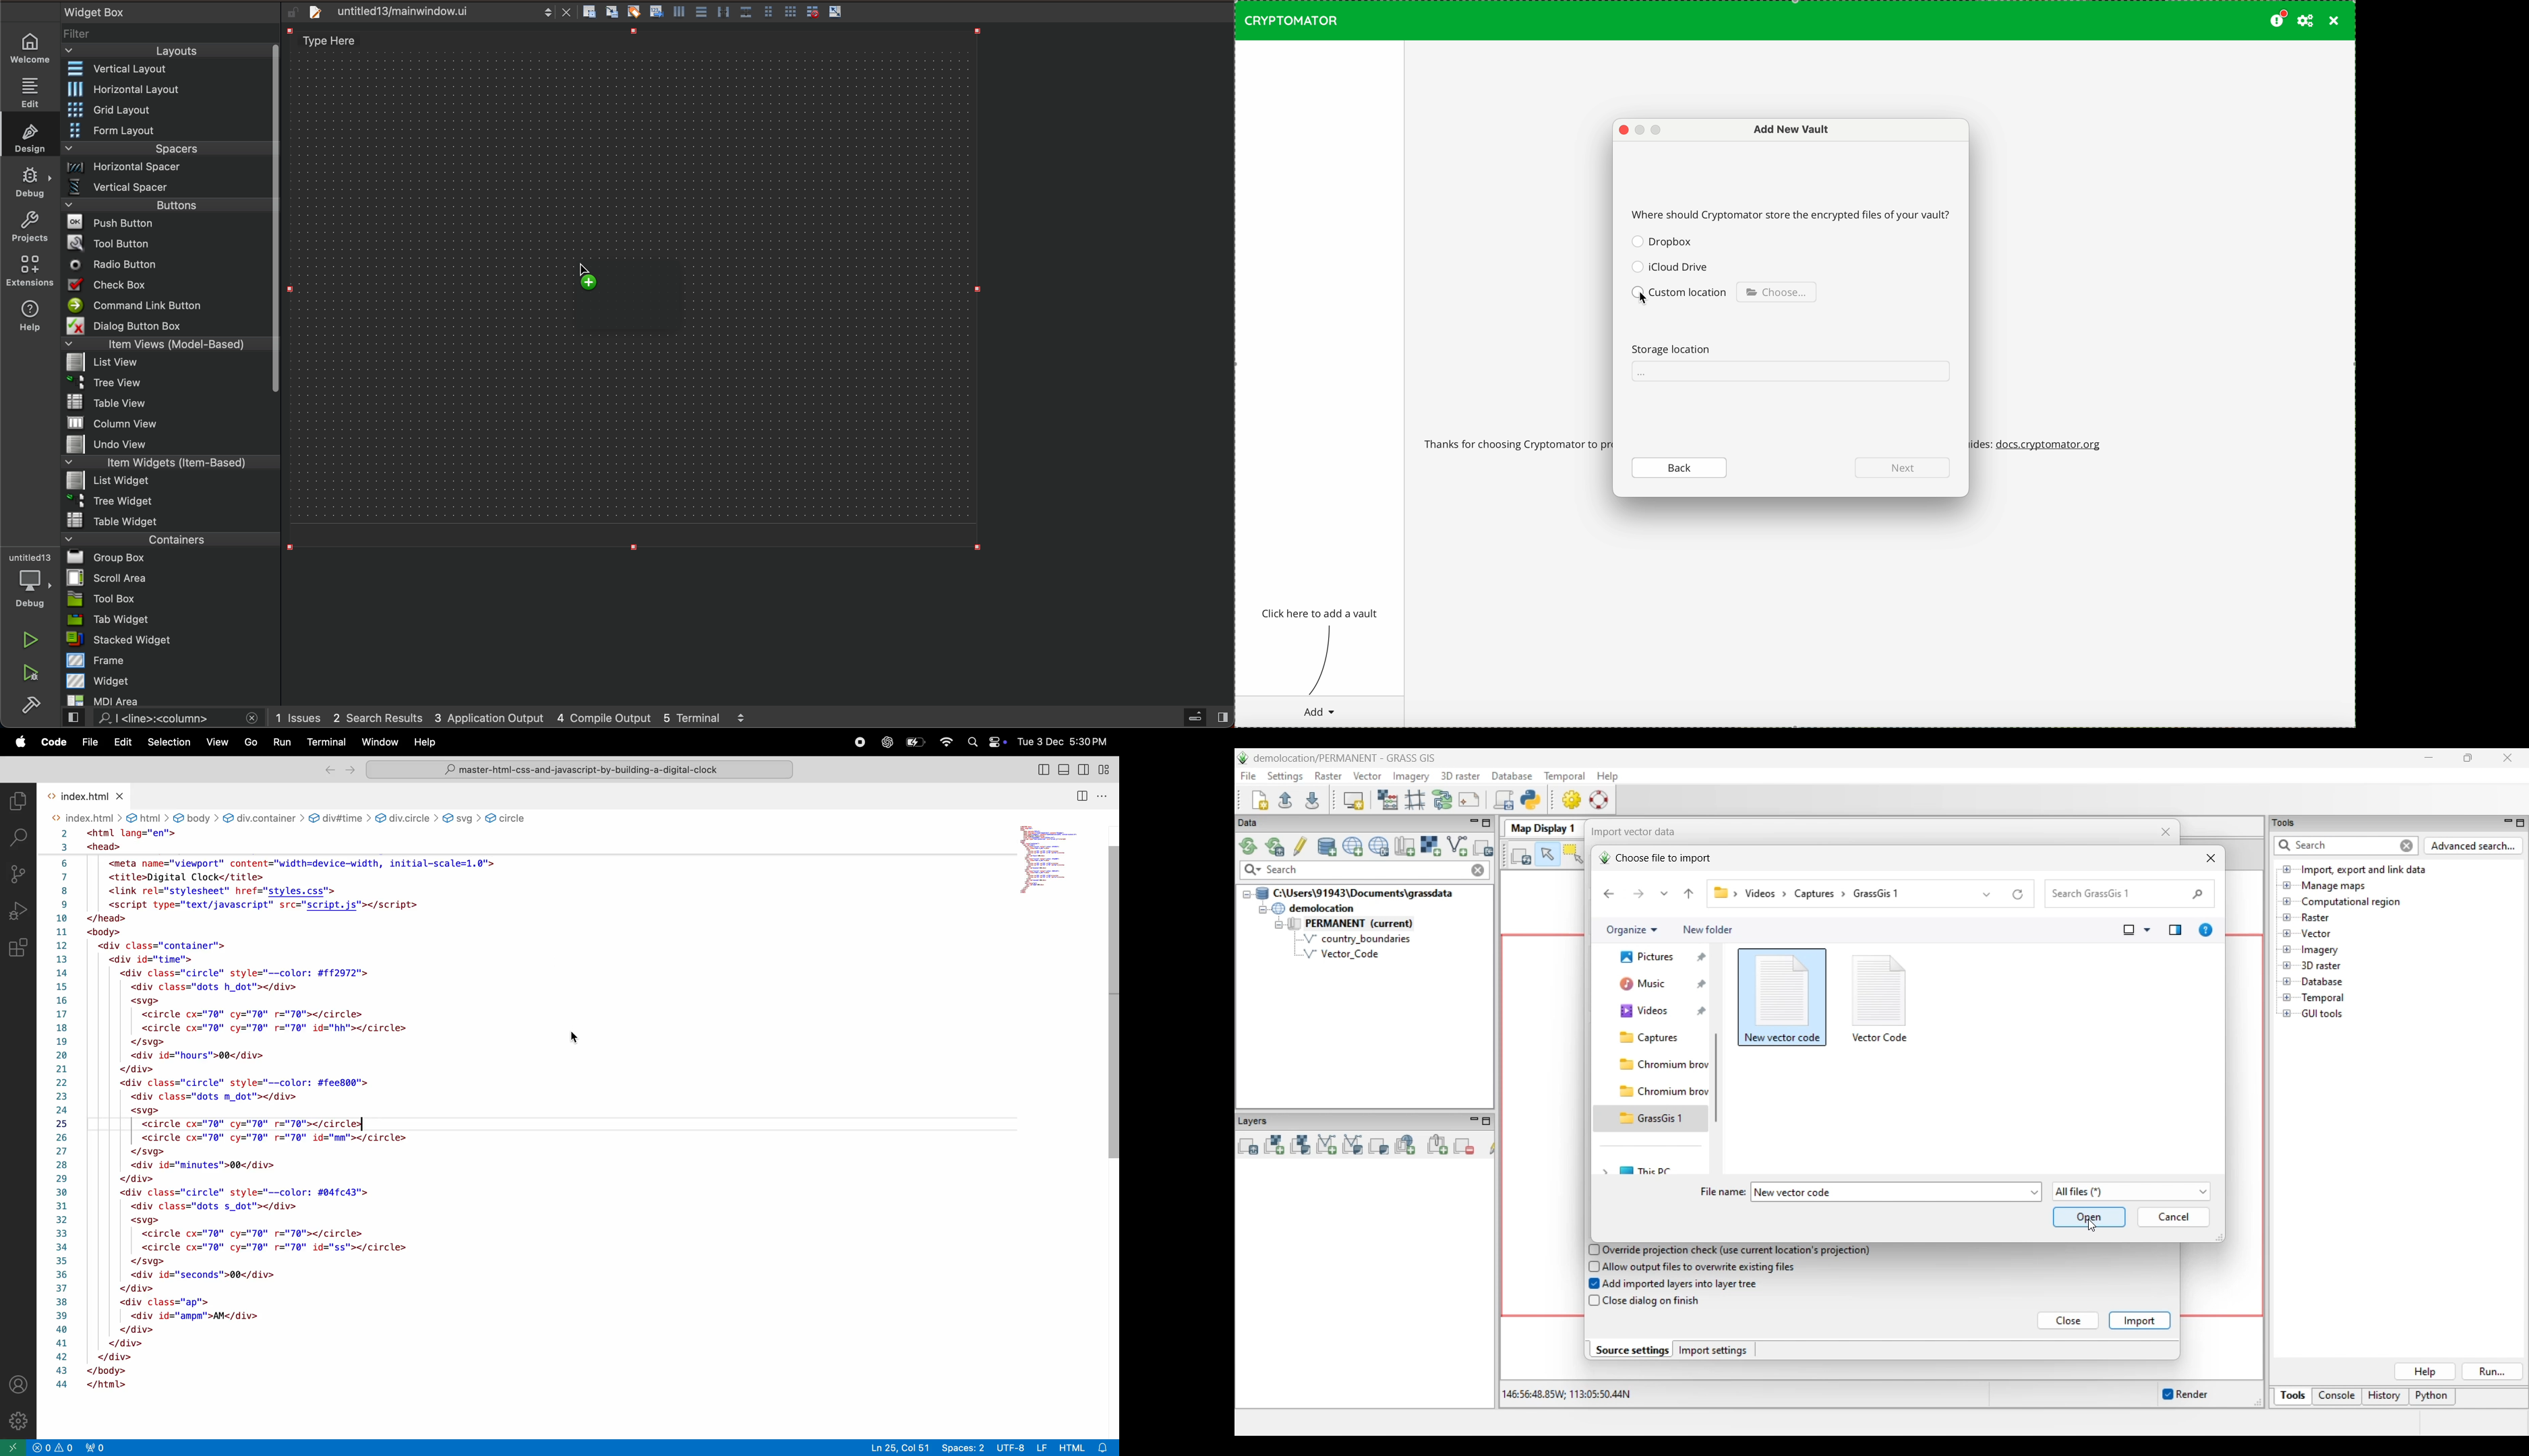 The width and height of the screenshot is (2548, 1456). I want to click on debug and run, so click(32, 672).